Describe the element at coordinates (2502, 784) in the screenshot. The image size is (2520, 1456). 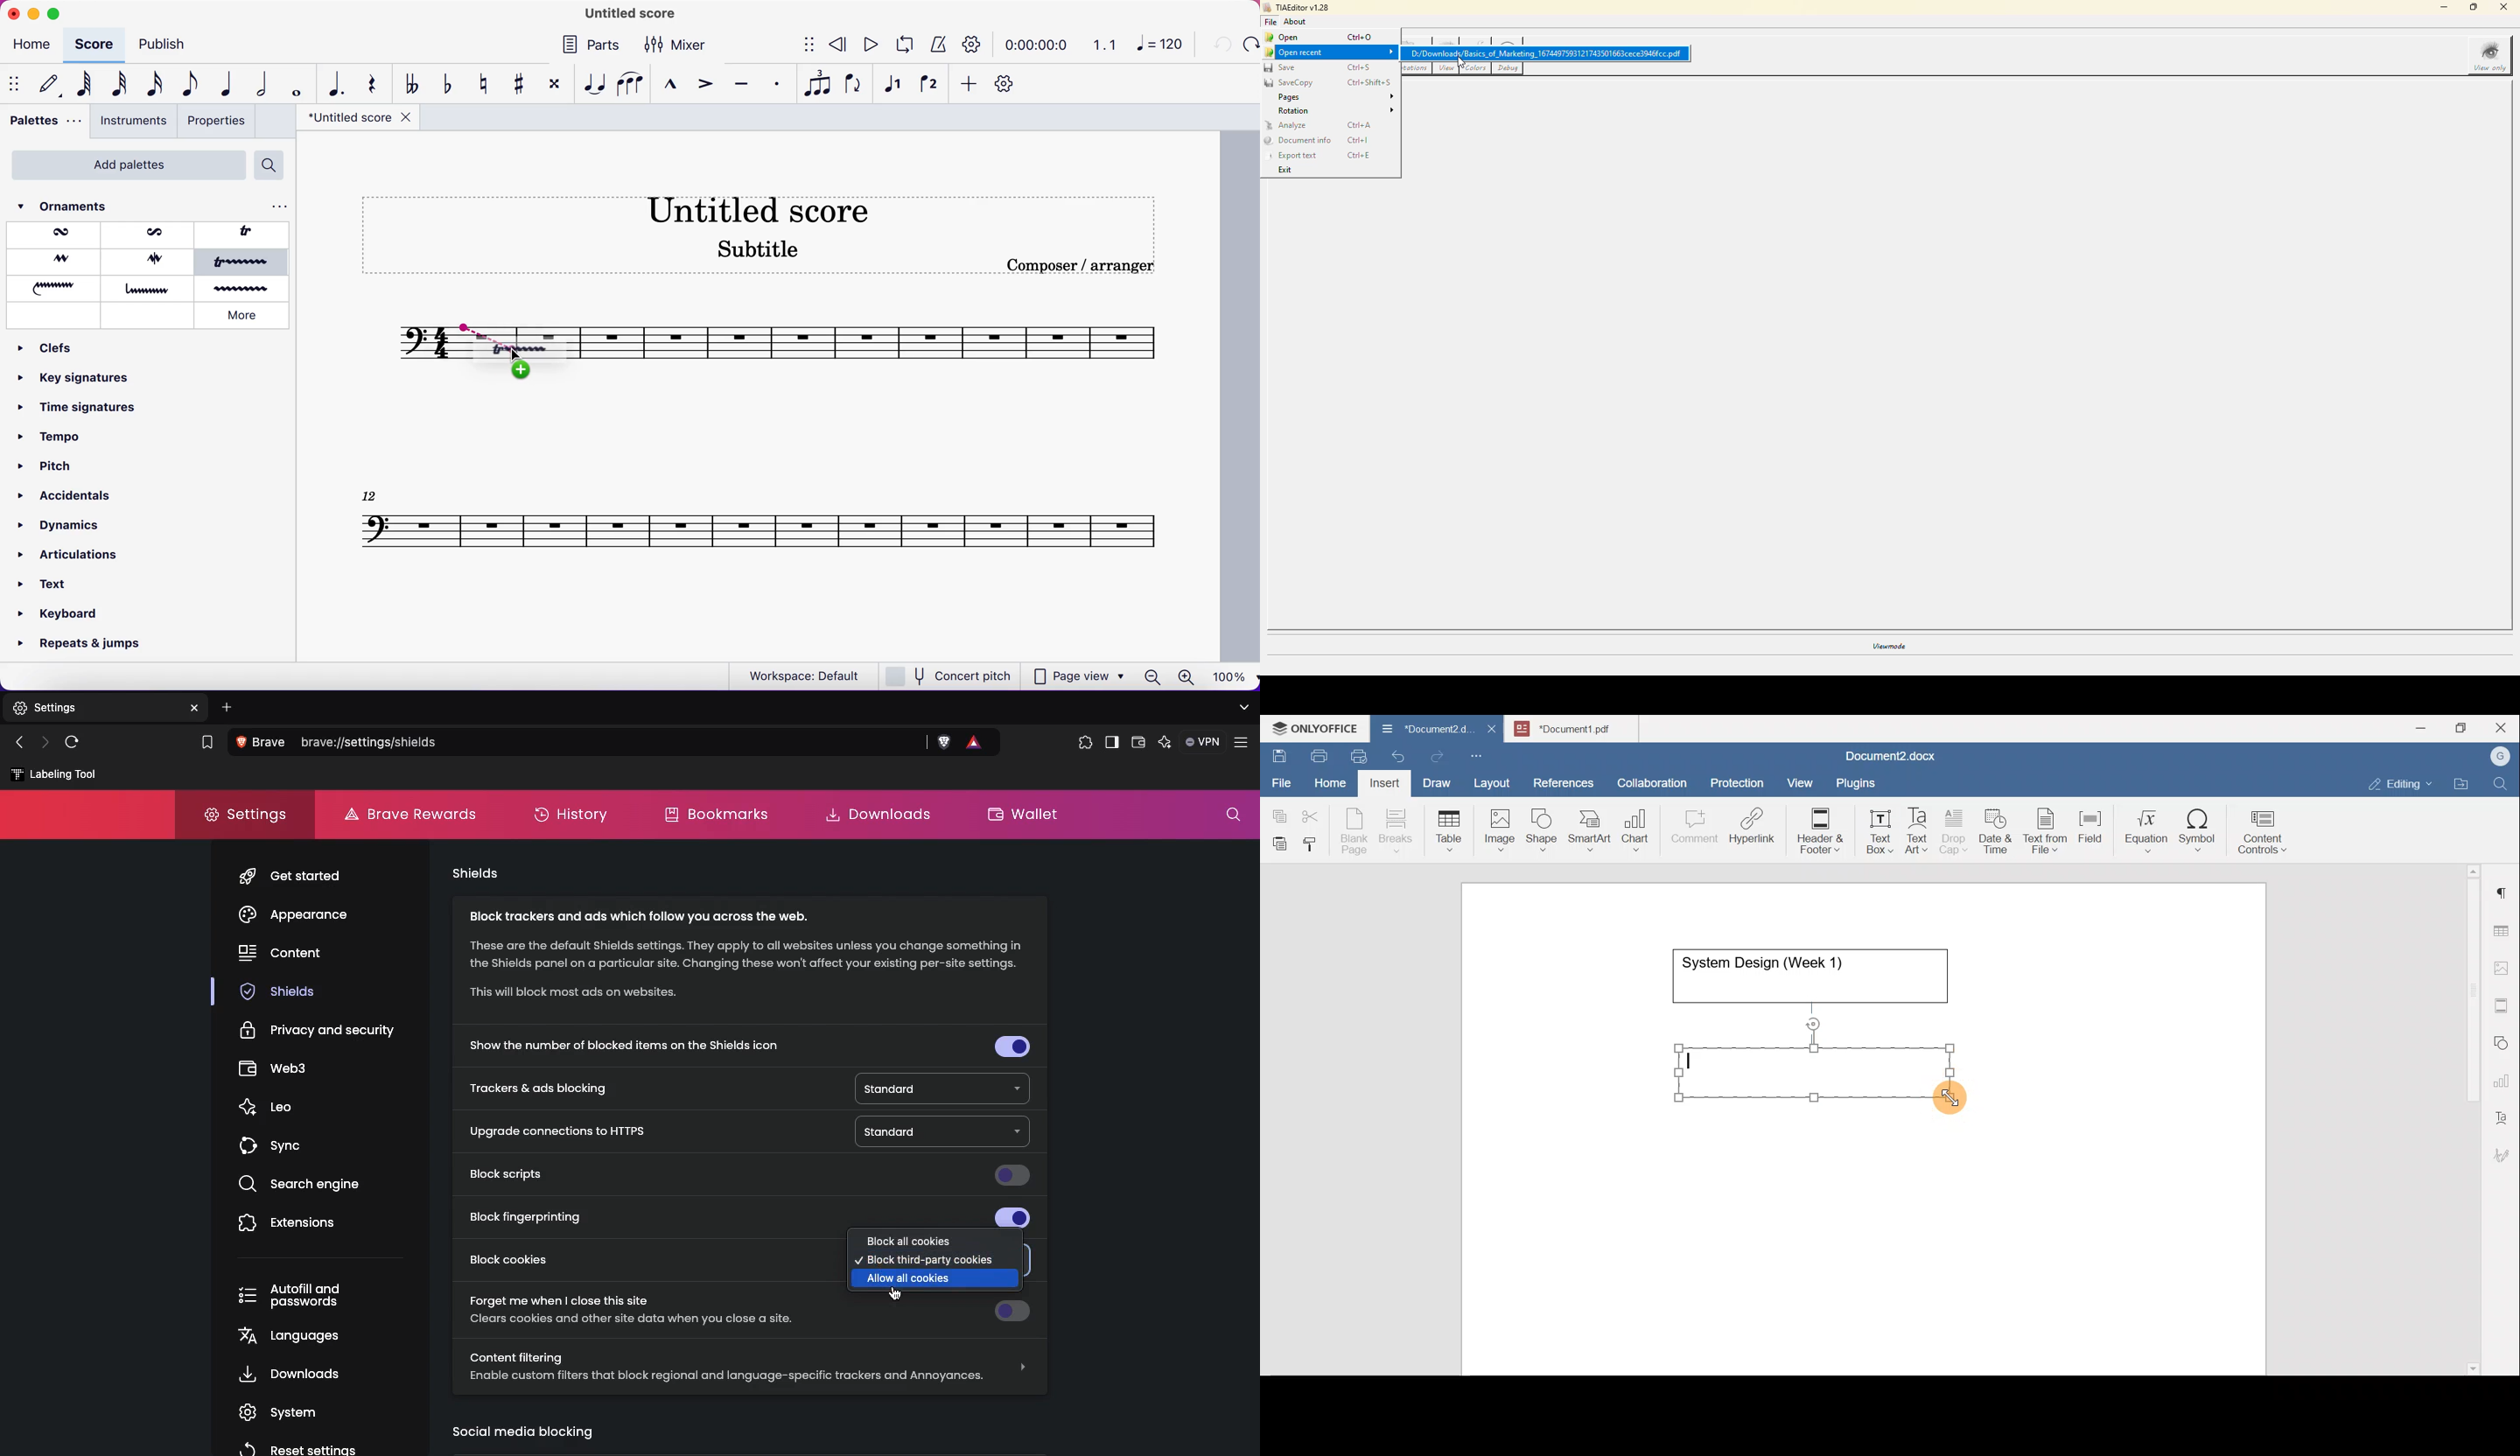
I see `Find` at that location.